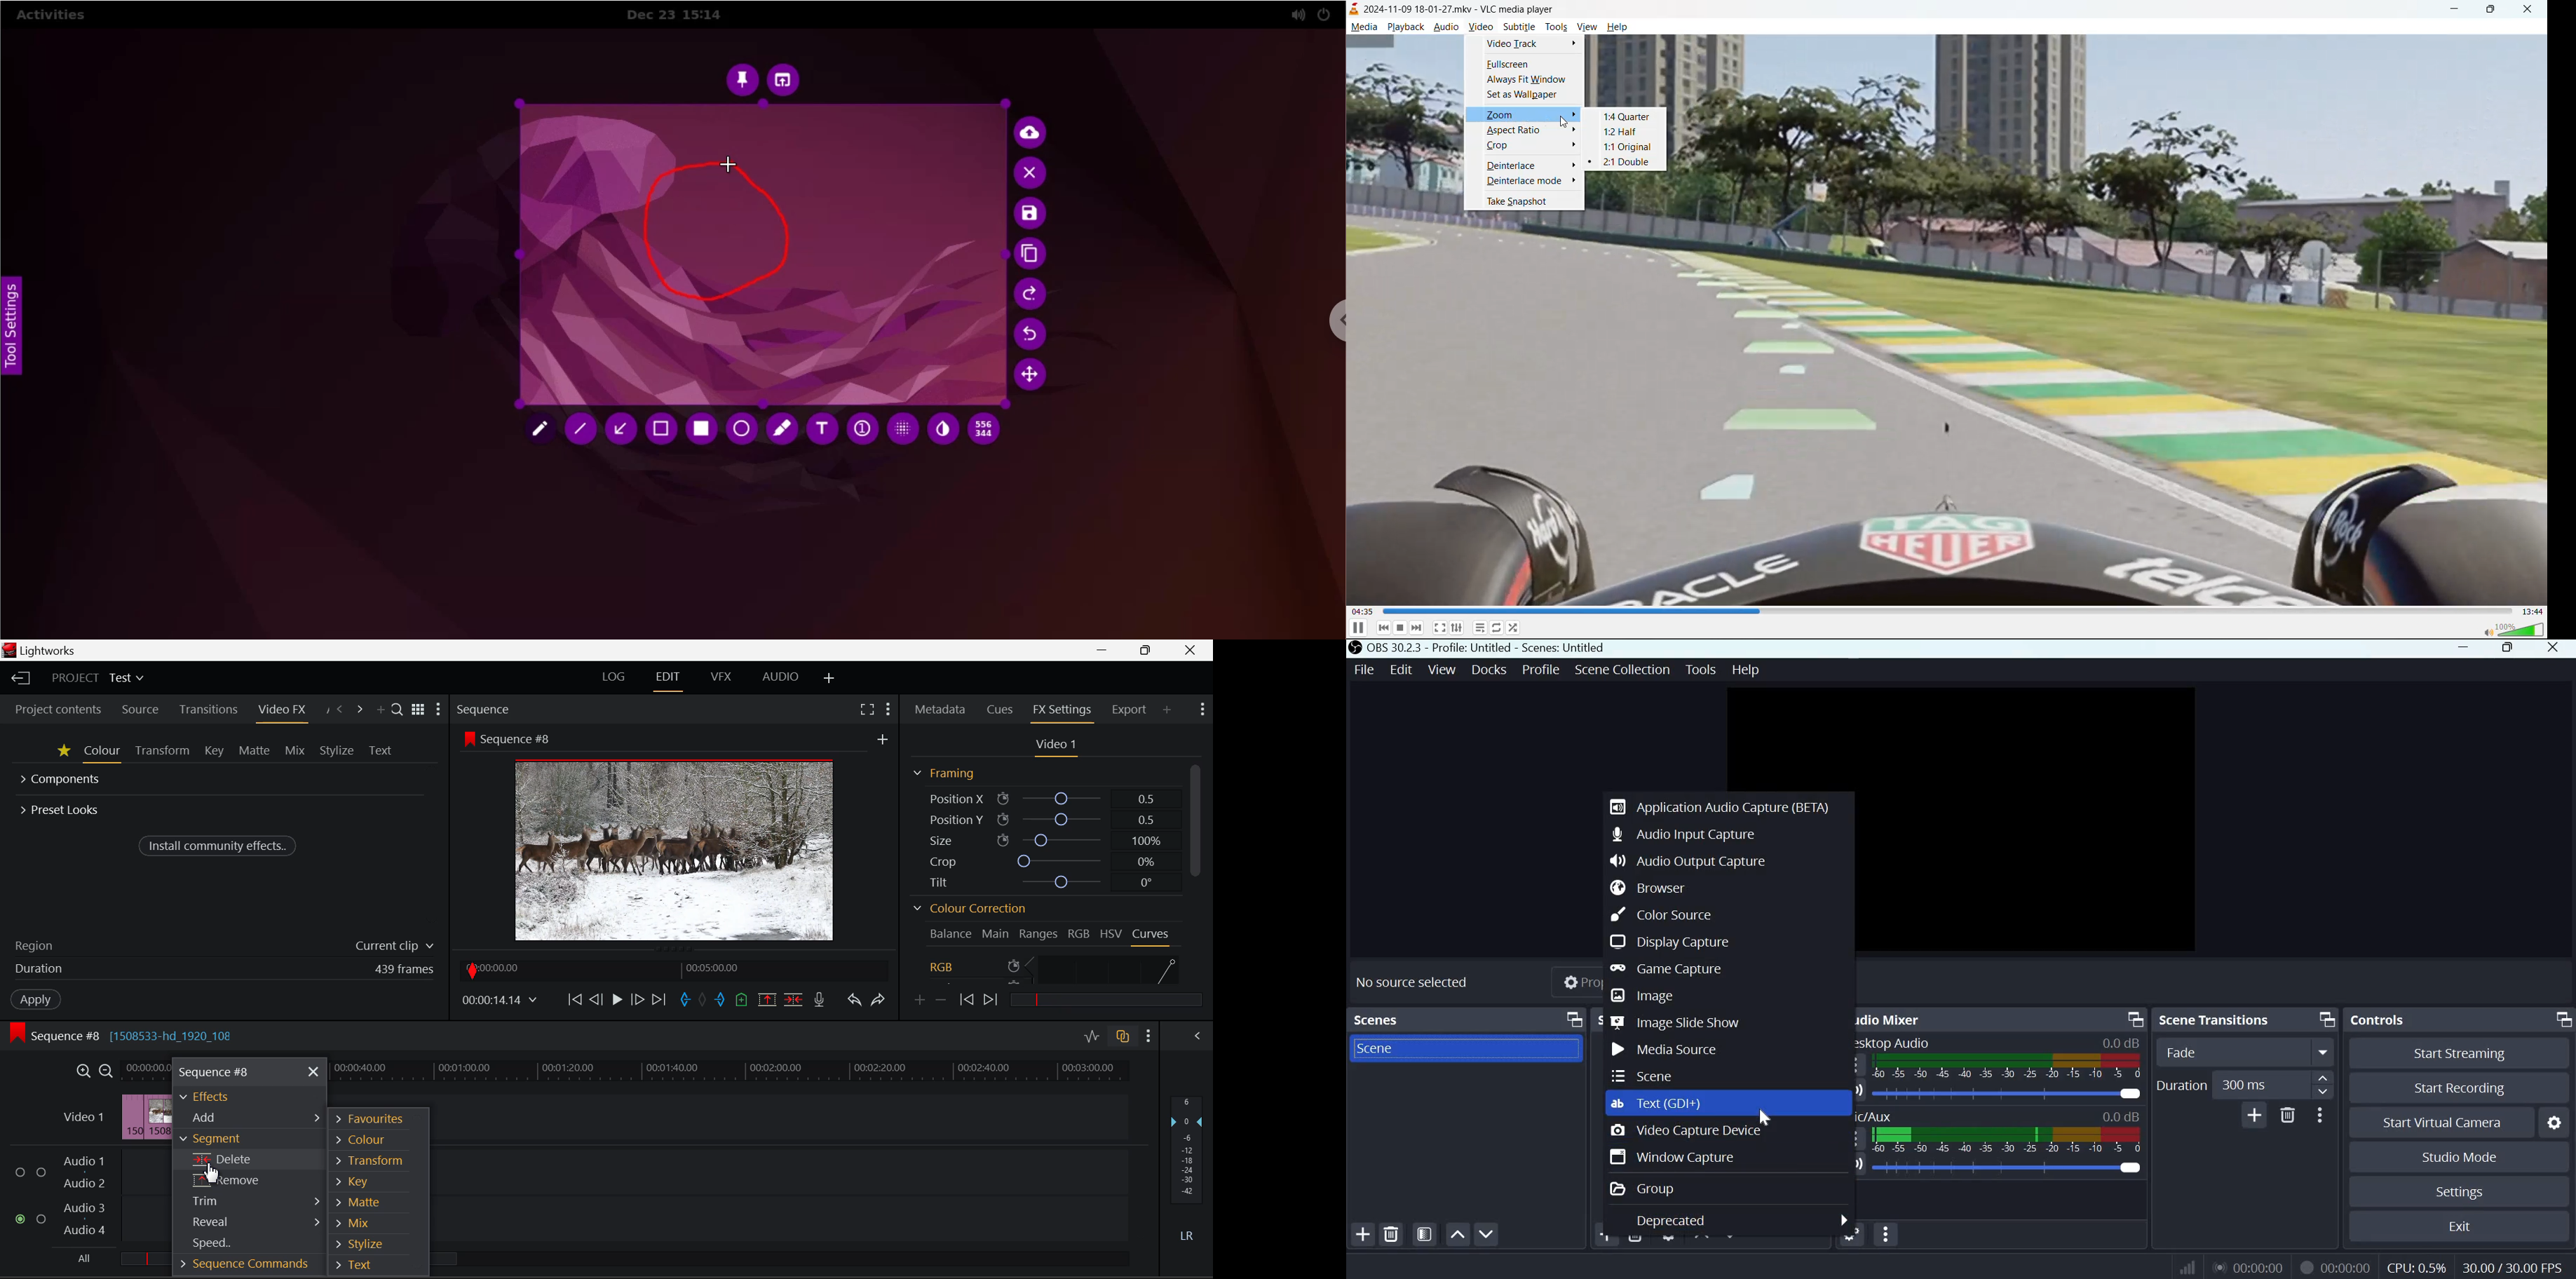  Describe the element at coordinates (2461, 1192) in the screenshot. I see `Settings` at that location.